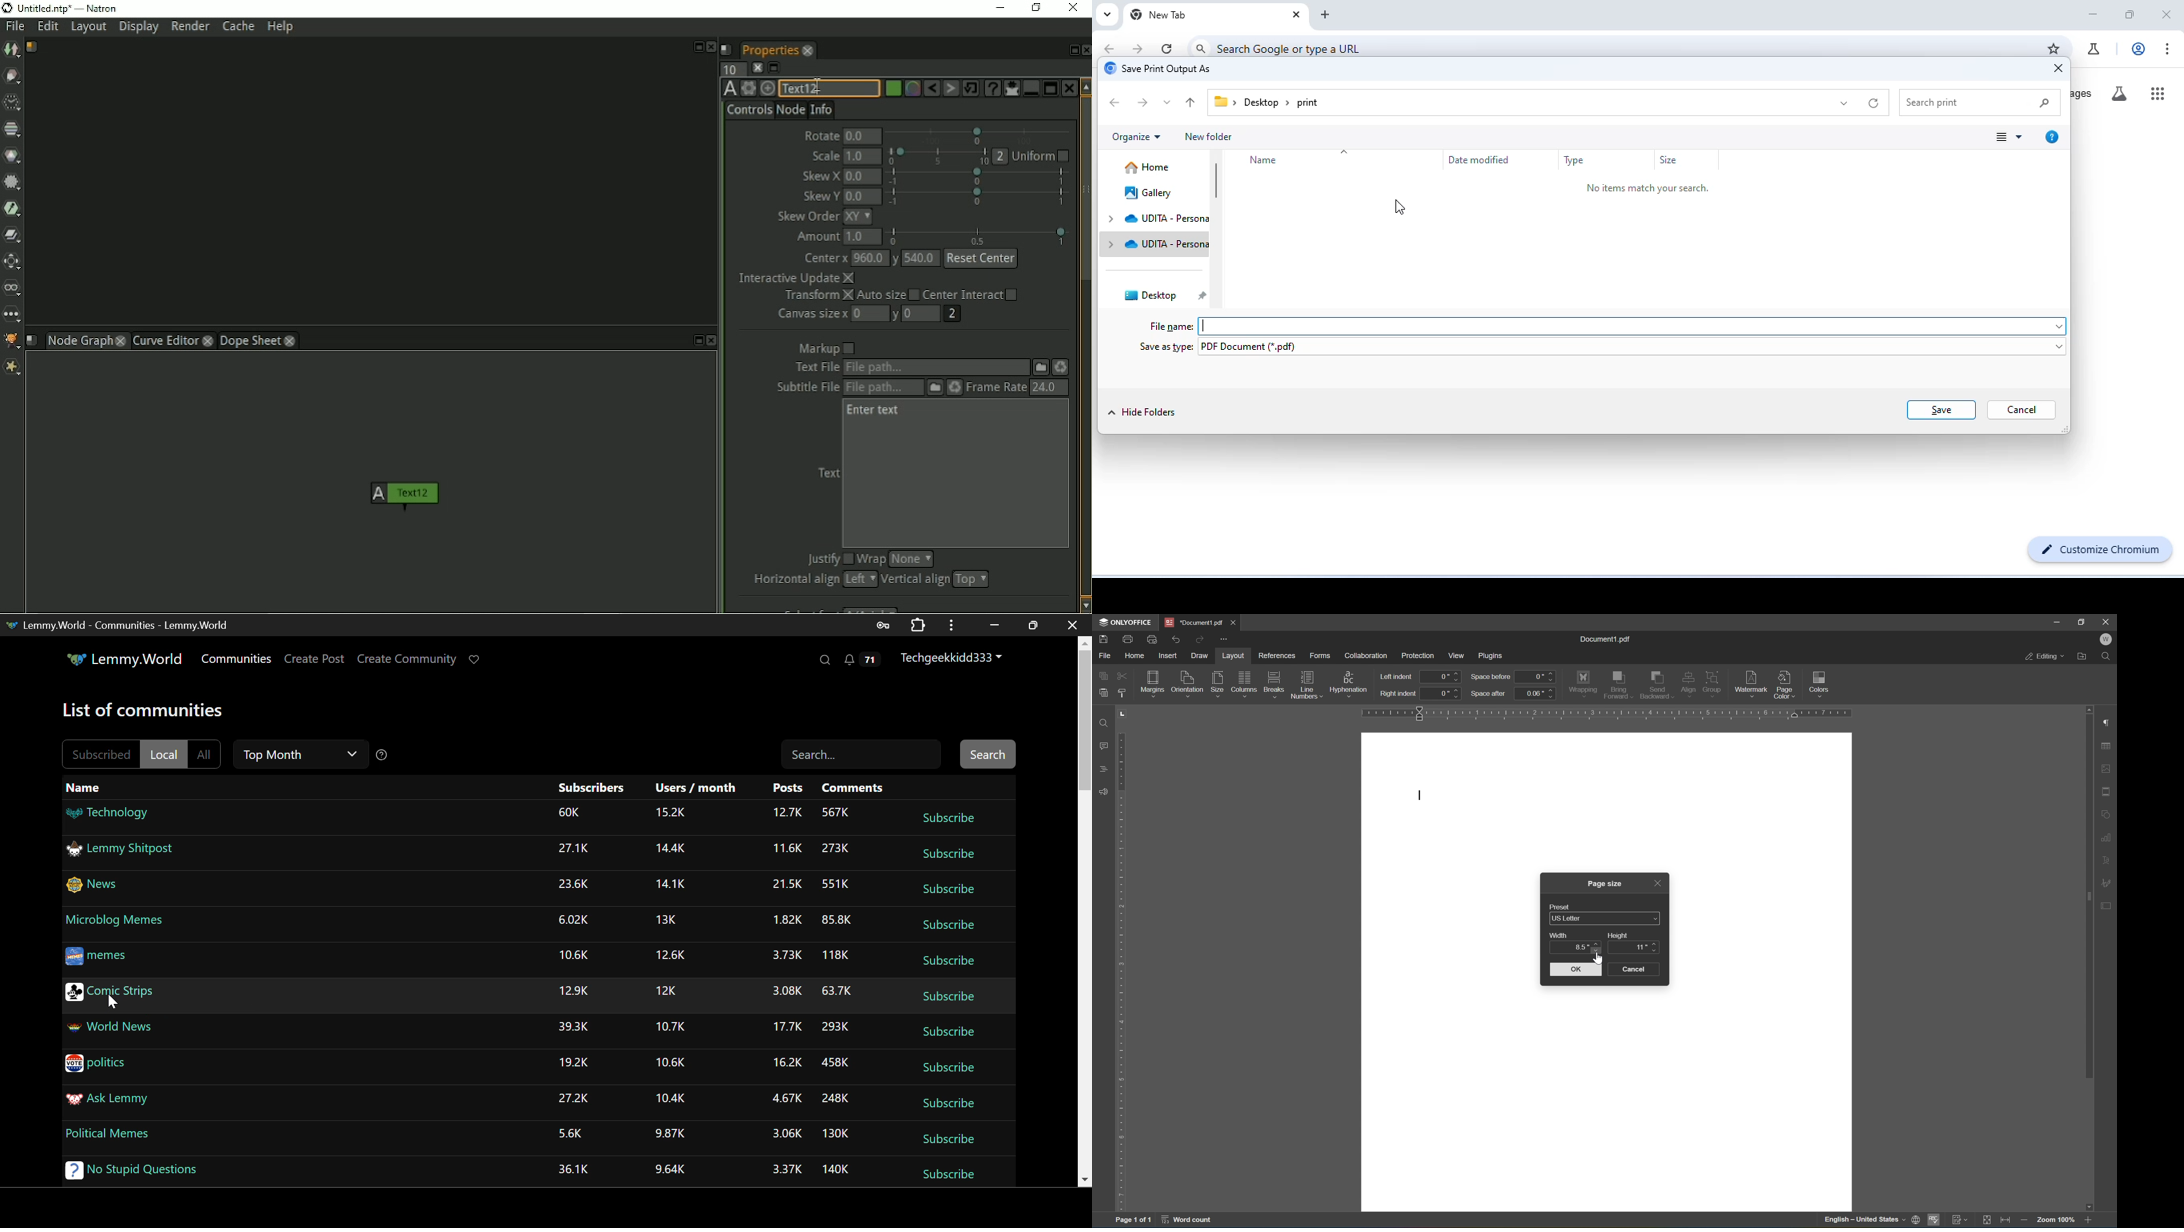 Image resolution: width=2184 pixels, height=1232 pixels. Describe the element at coordinates (1451, 928) in the screenshot. I see `workspace` at that location.